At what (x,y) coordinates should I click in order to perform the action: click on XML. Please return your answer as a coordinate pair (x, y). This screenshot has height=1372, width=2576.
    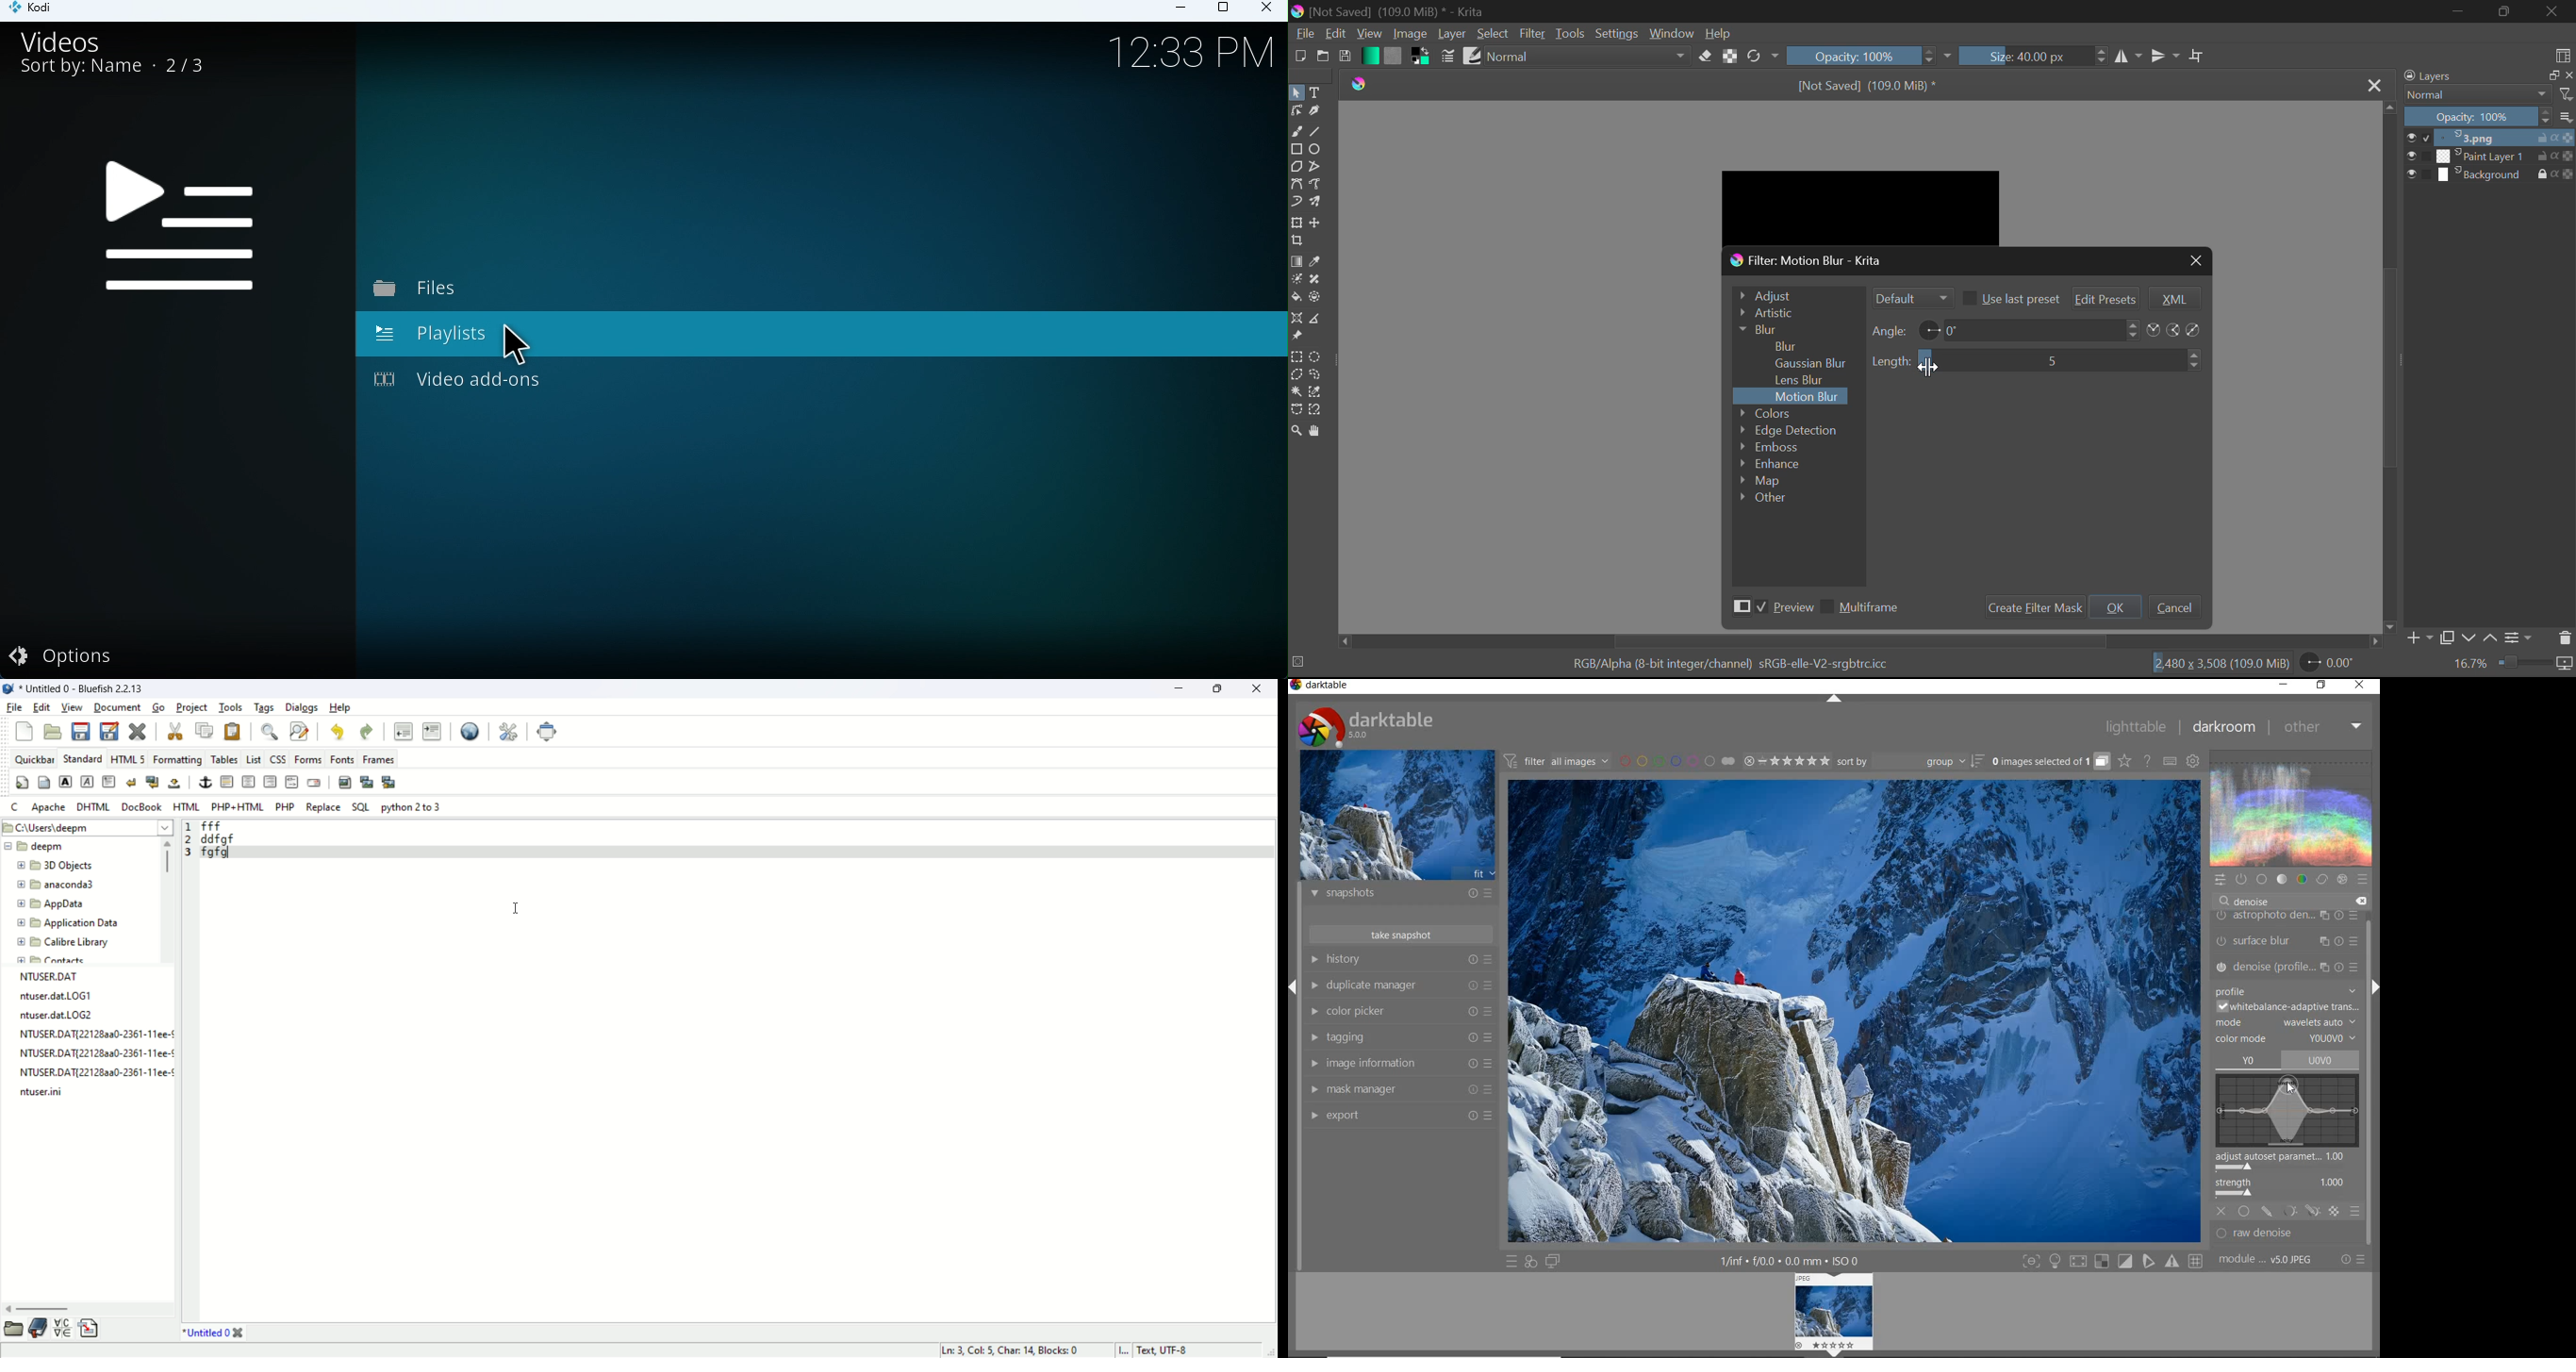
    Looking at the image, I should click on (2173, 299).